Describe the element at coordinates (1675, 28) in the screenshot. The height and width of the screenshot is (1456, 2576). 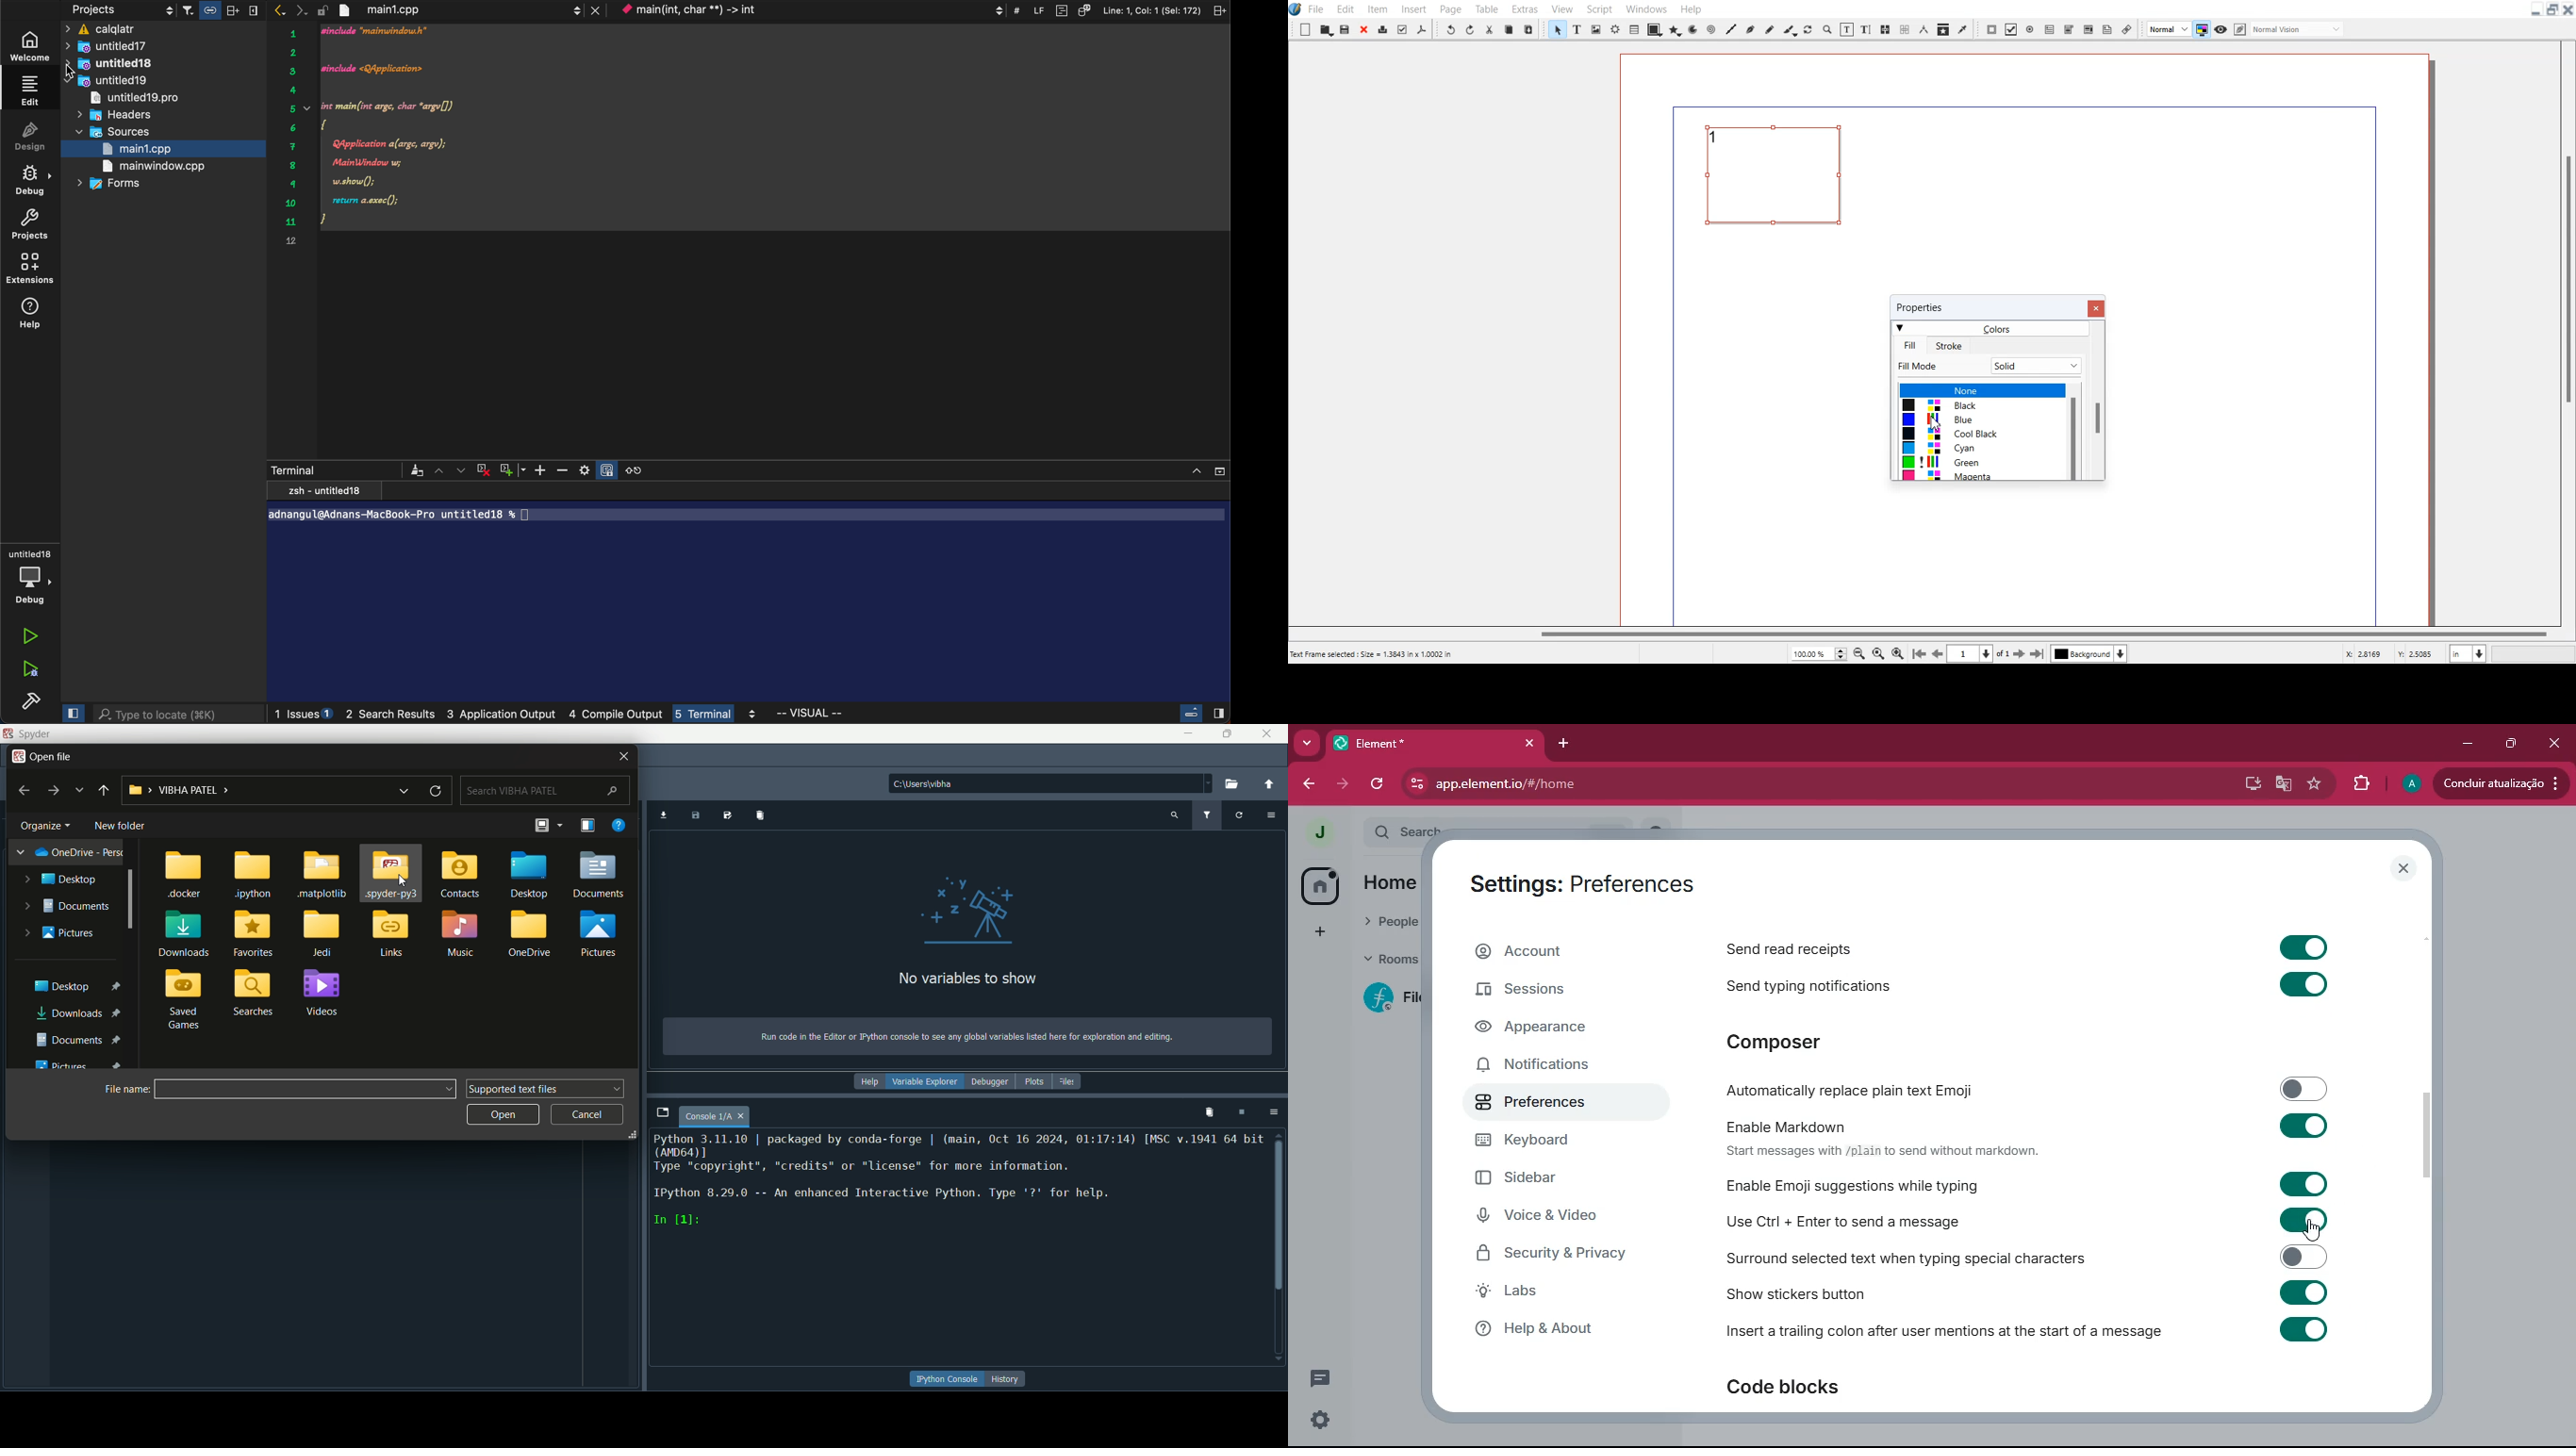
I see `Polygon` at that location.